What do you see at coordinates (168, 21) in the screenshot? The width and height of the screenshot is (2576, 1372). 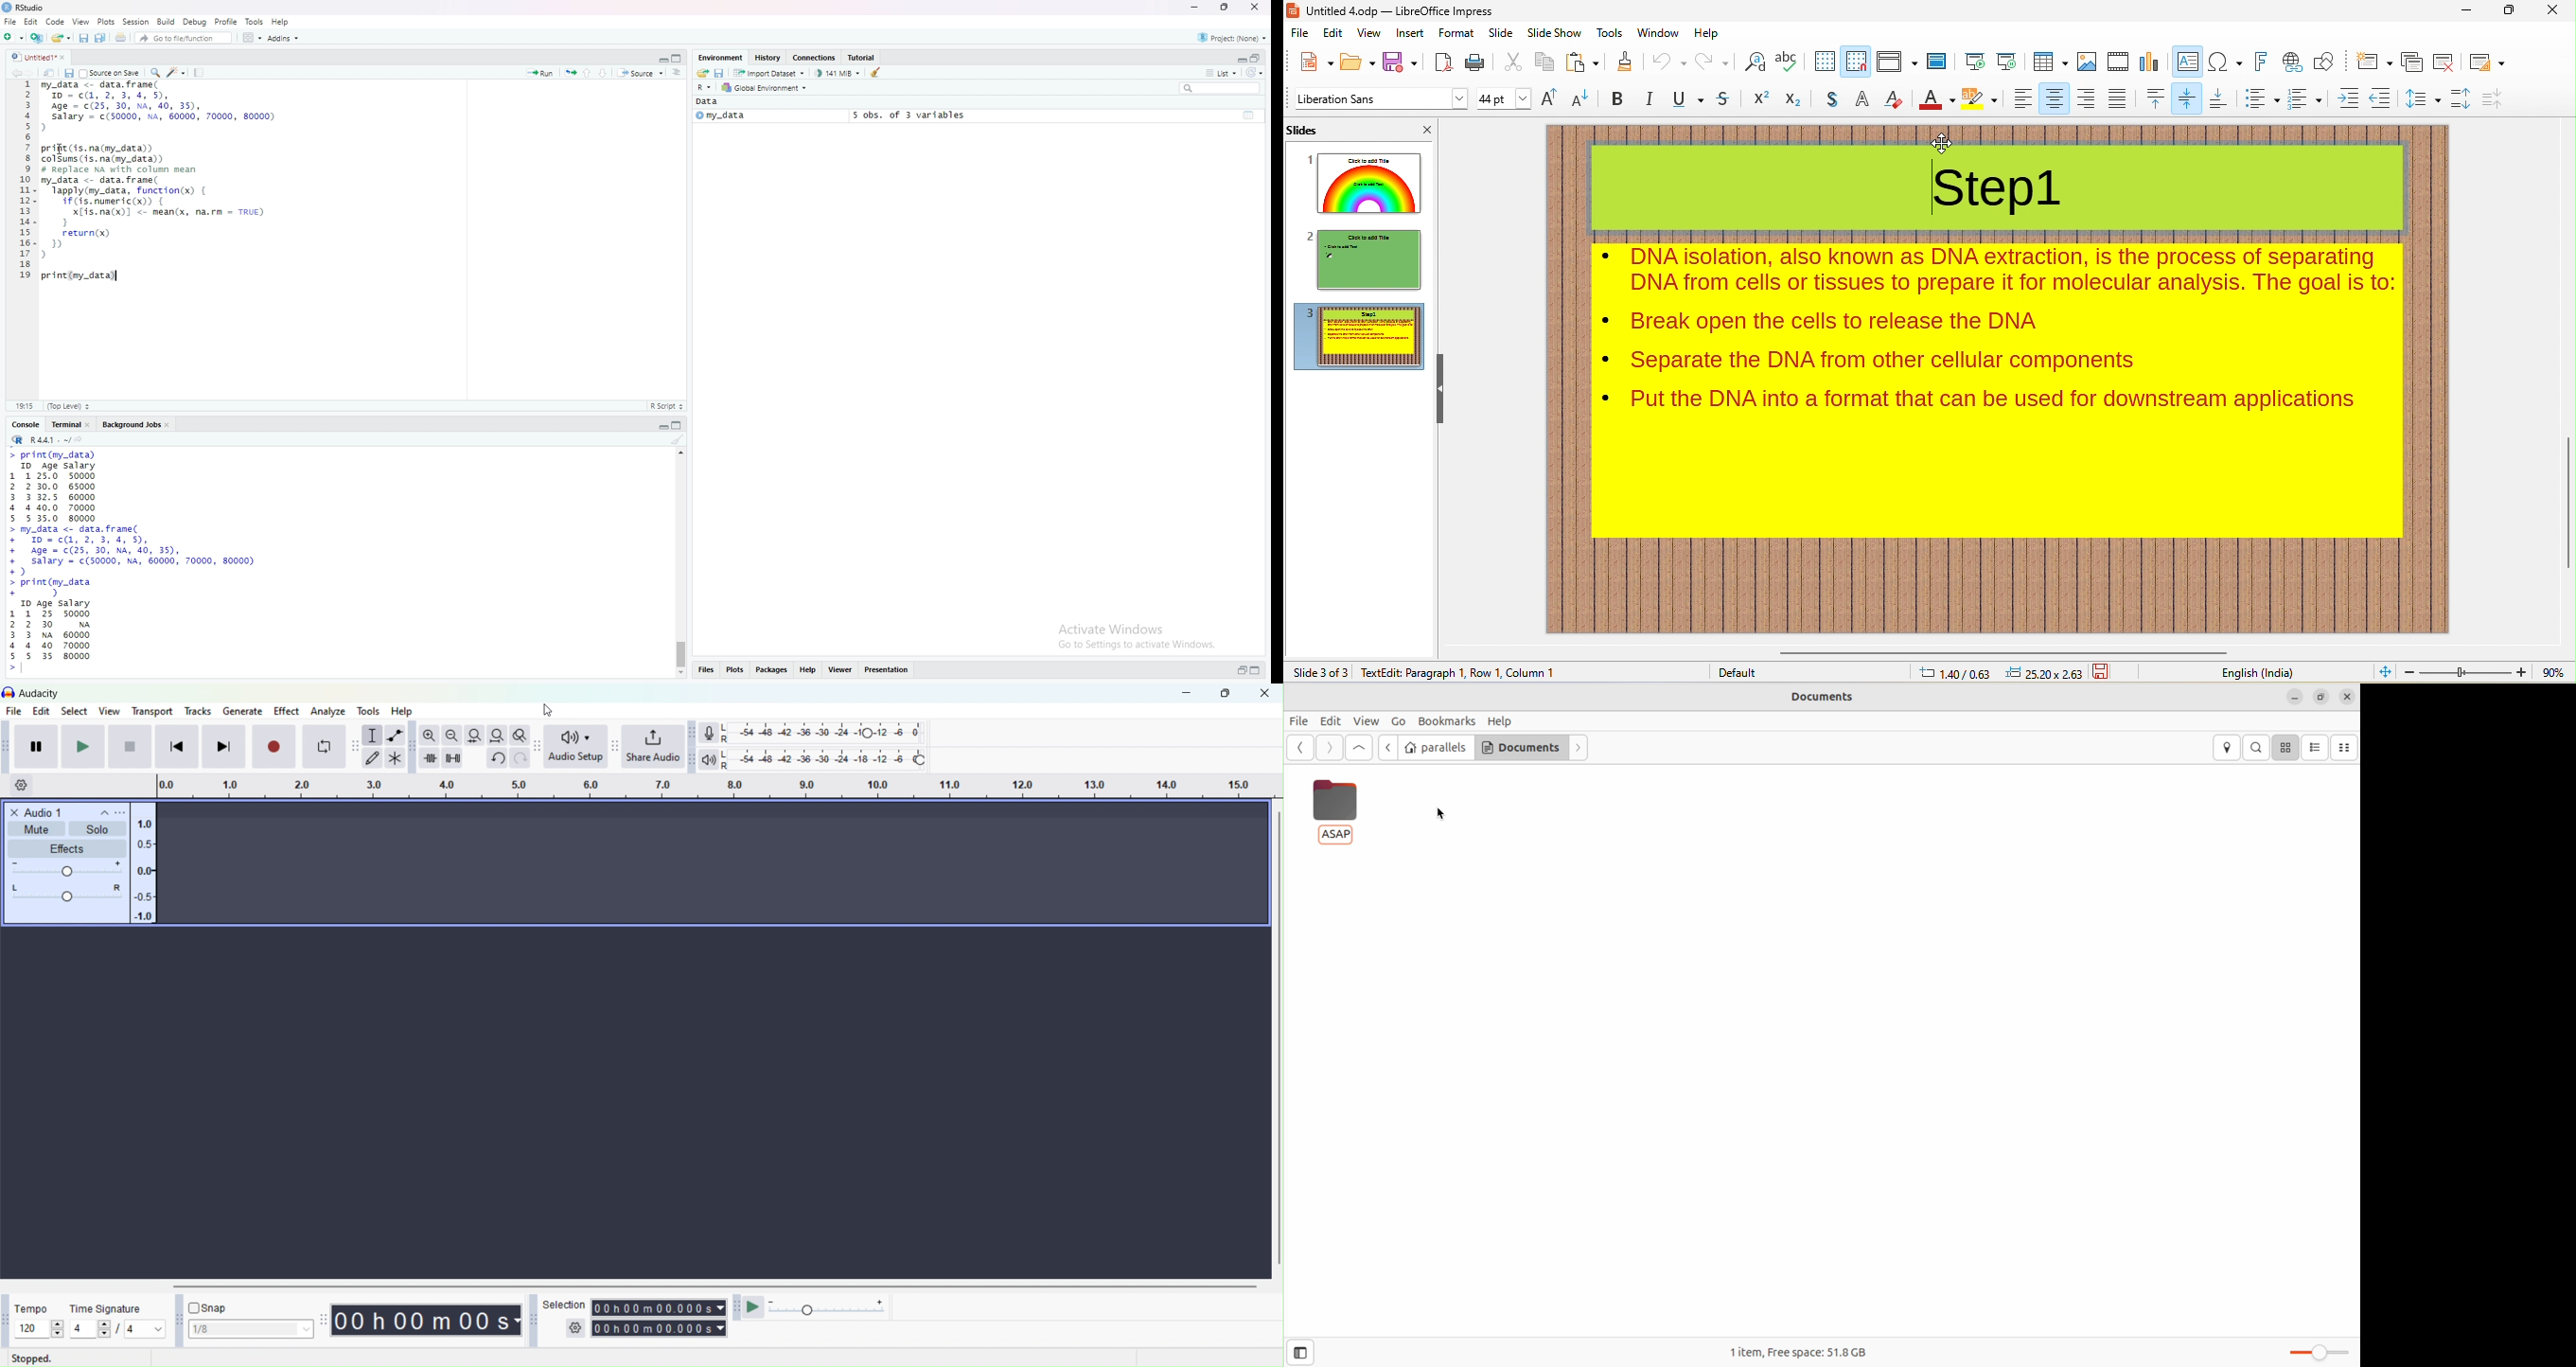 I see `Build` at bounding box center [168, 21].